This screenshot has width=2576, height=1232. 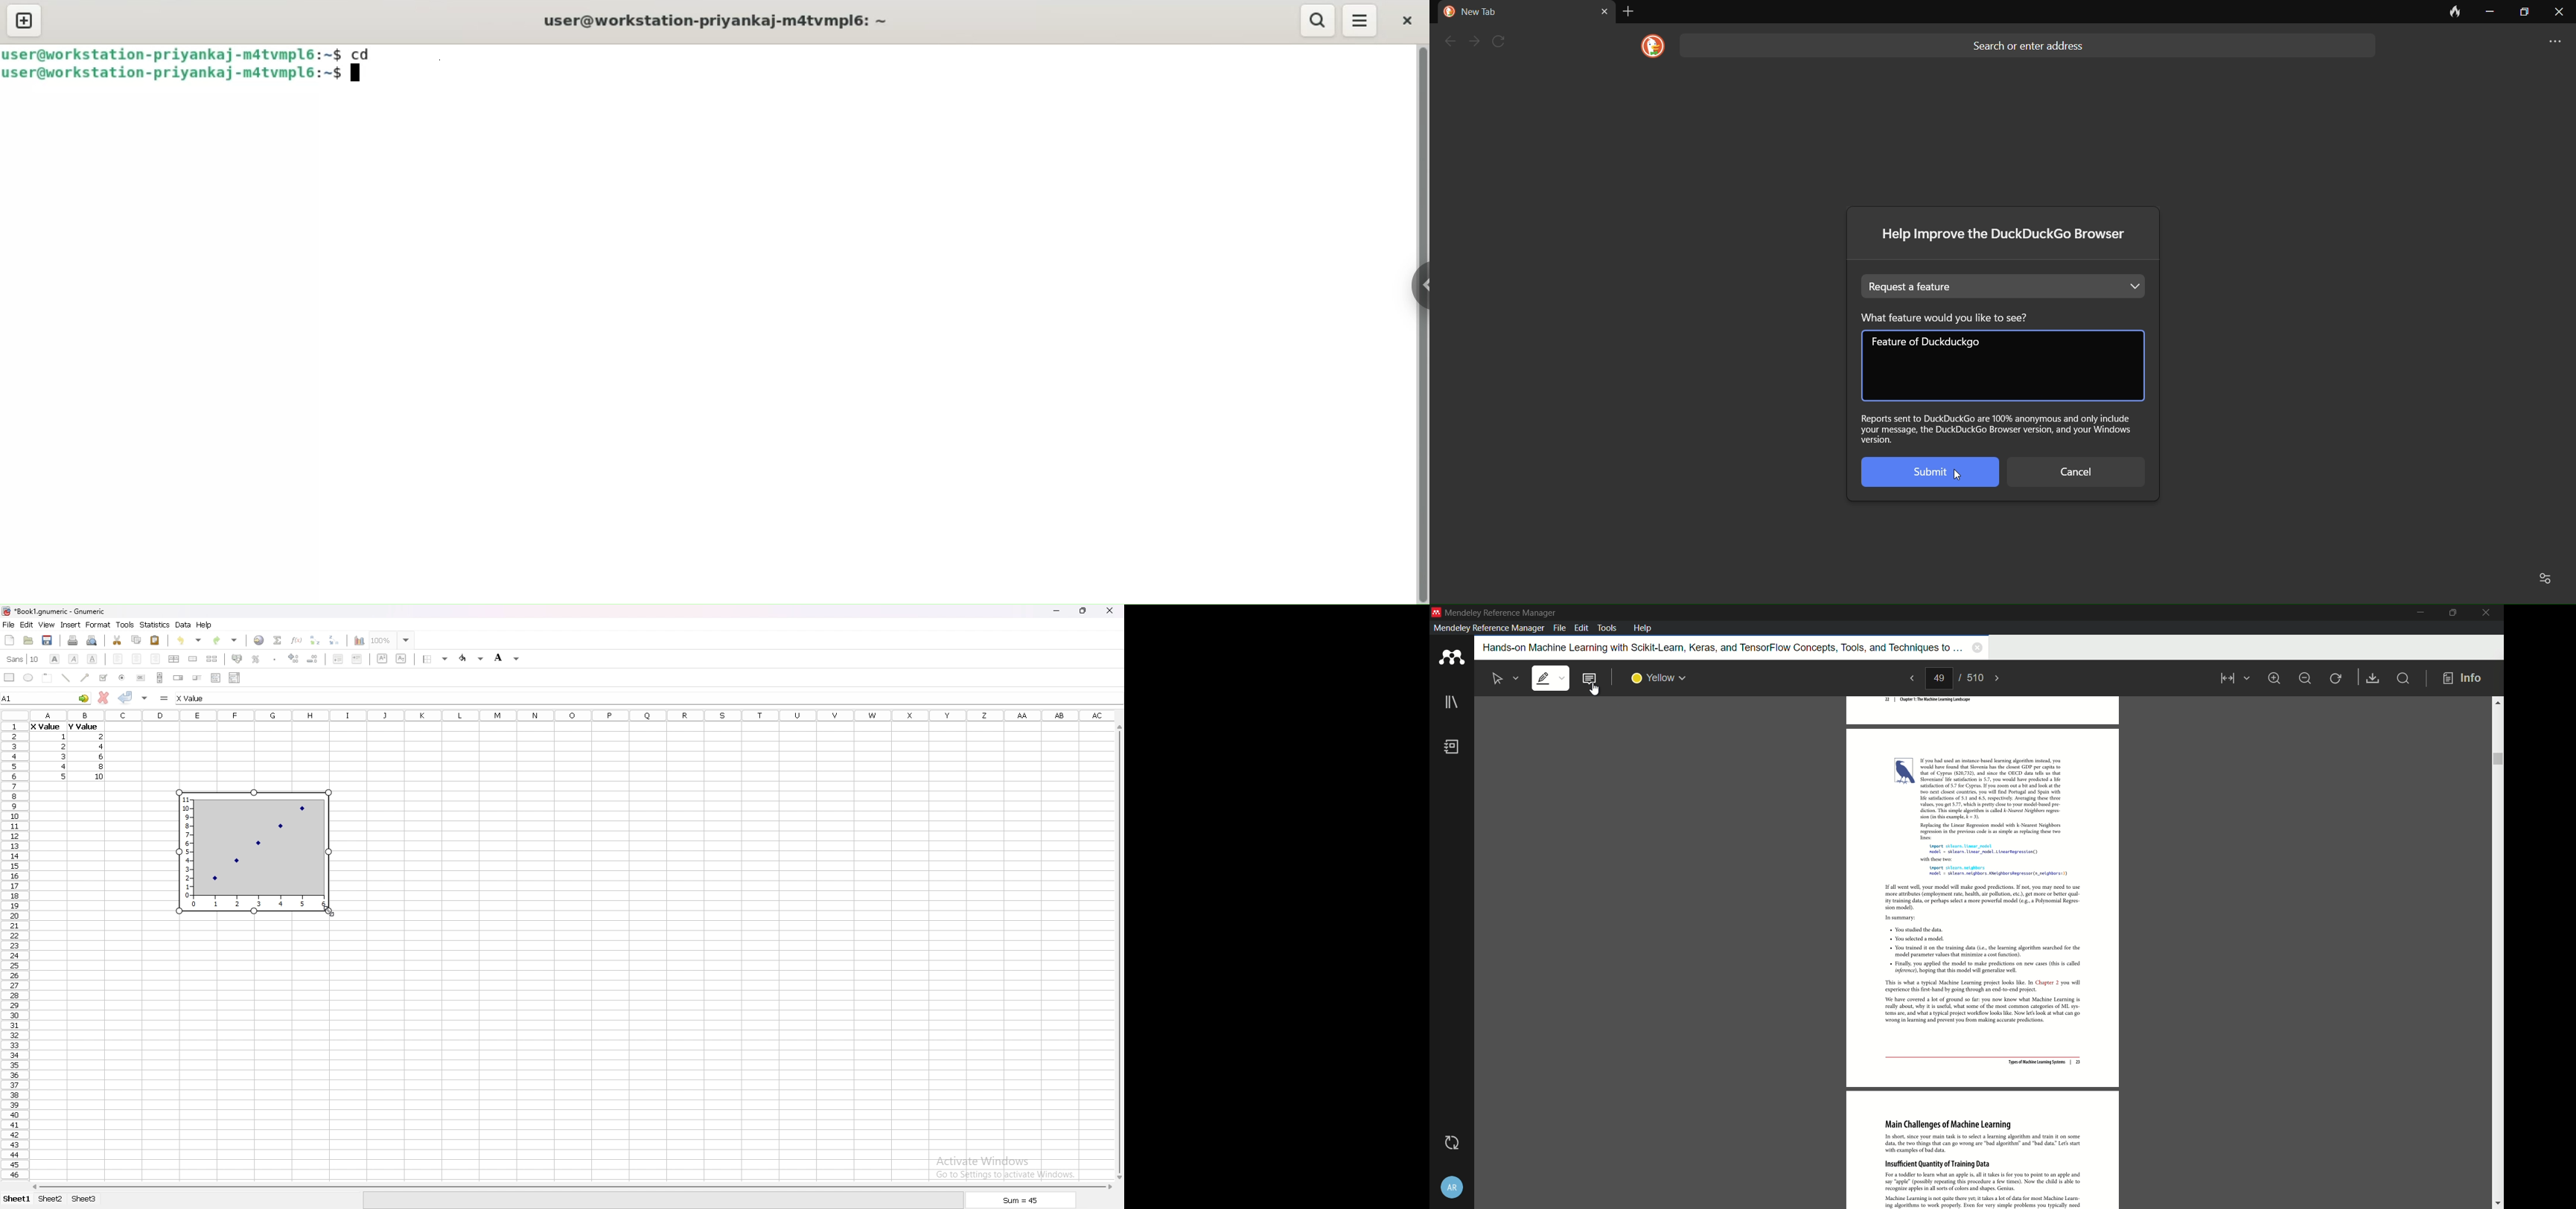 I want to click on accept change, so click(x=125, y=696).